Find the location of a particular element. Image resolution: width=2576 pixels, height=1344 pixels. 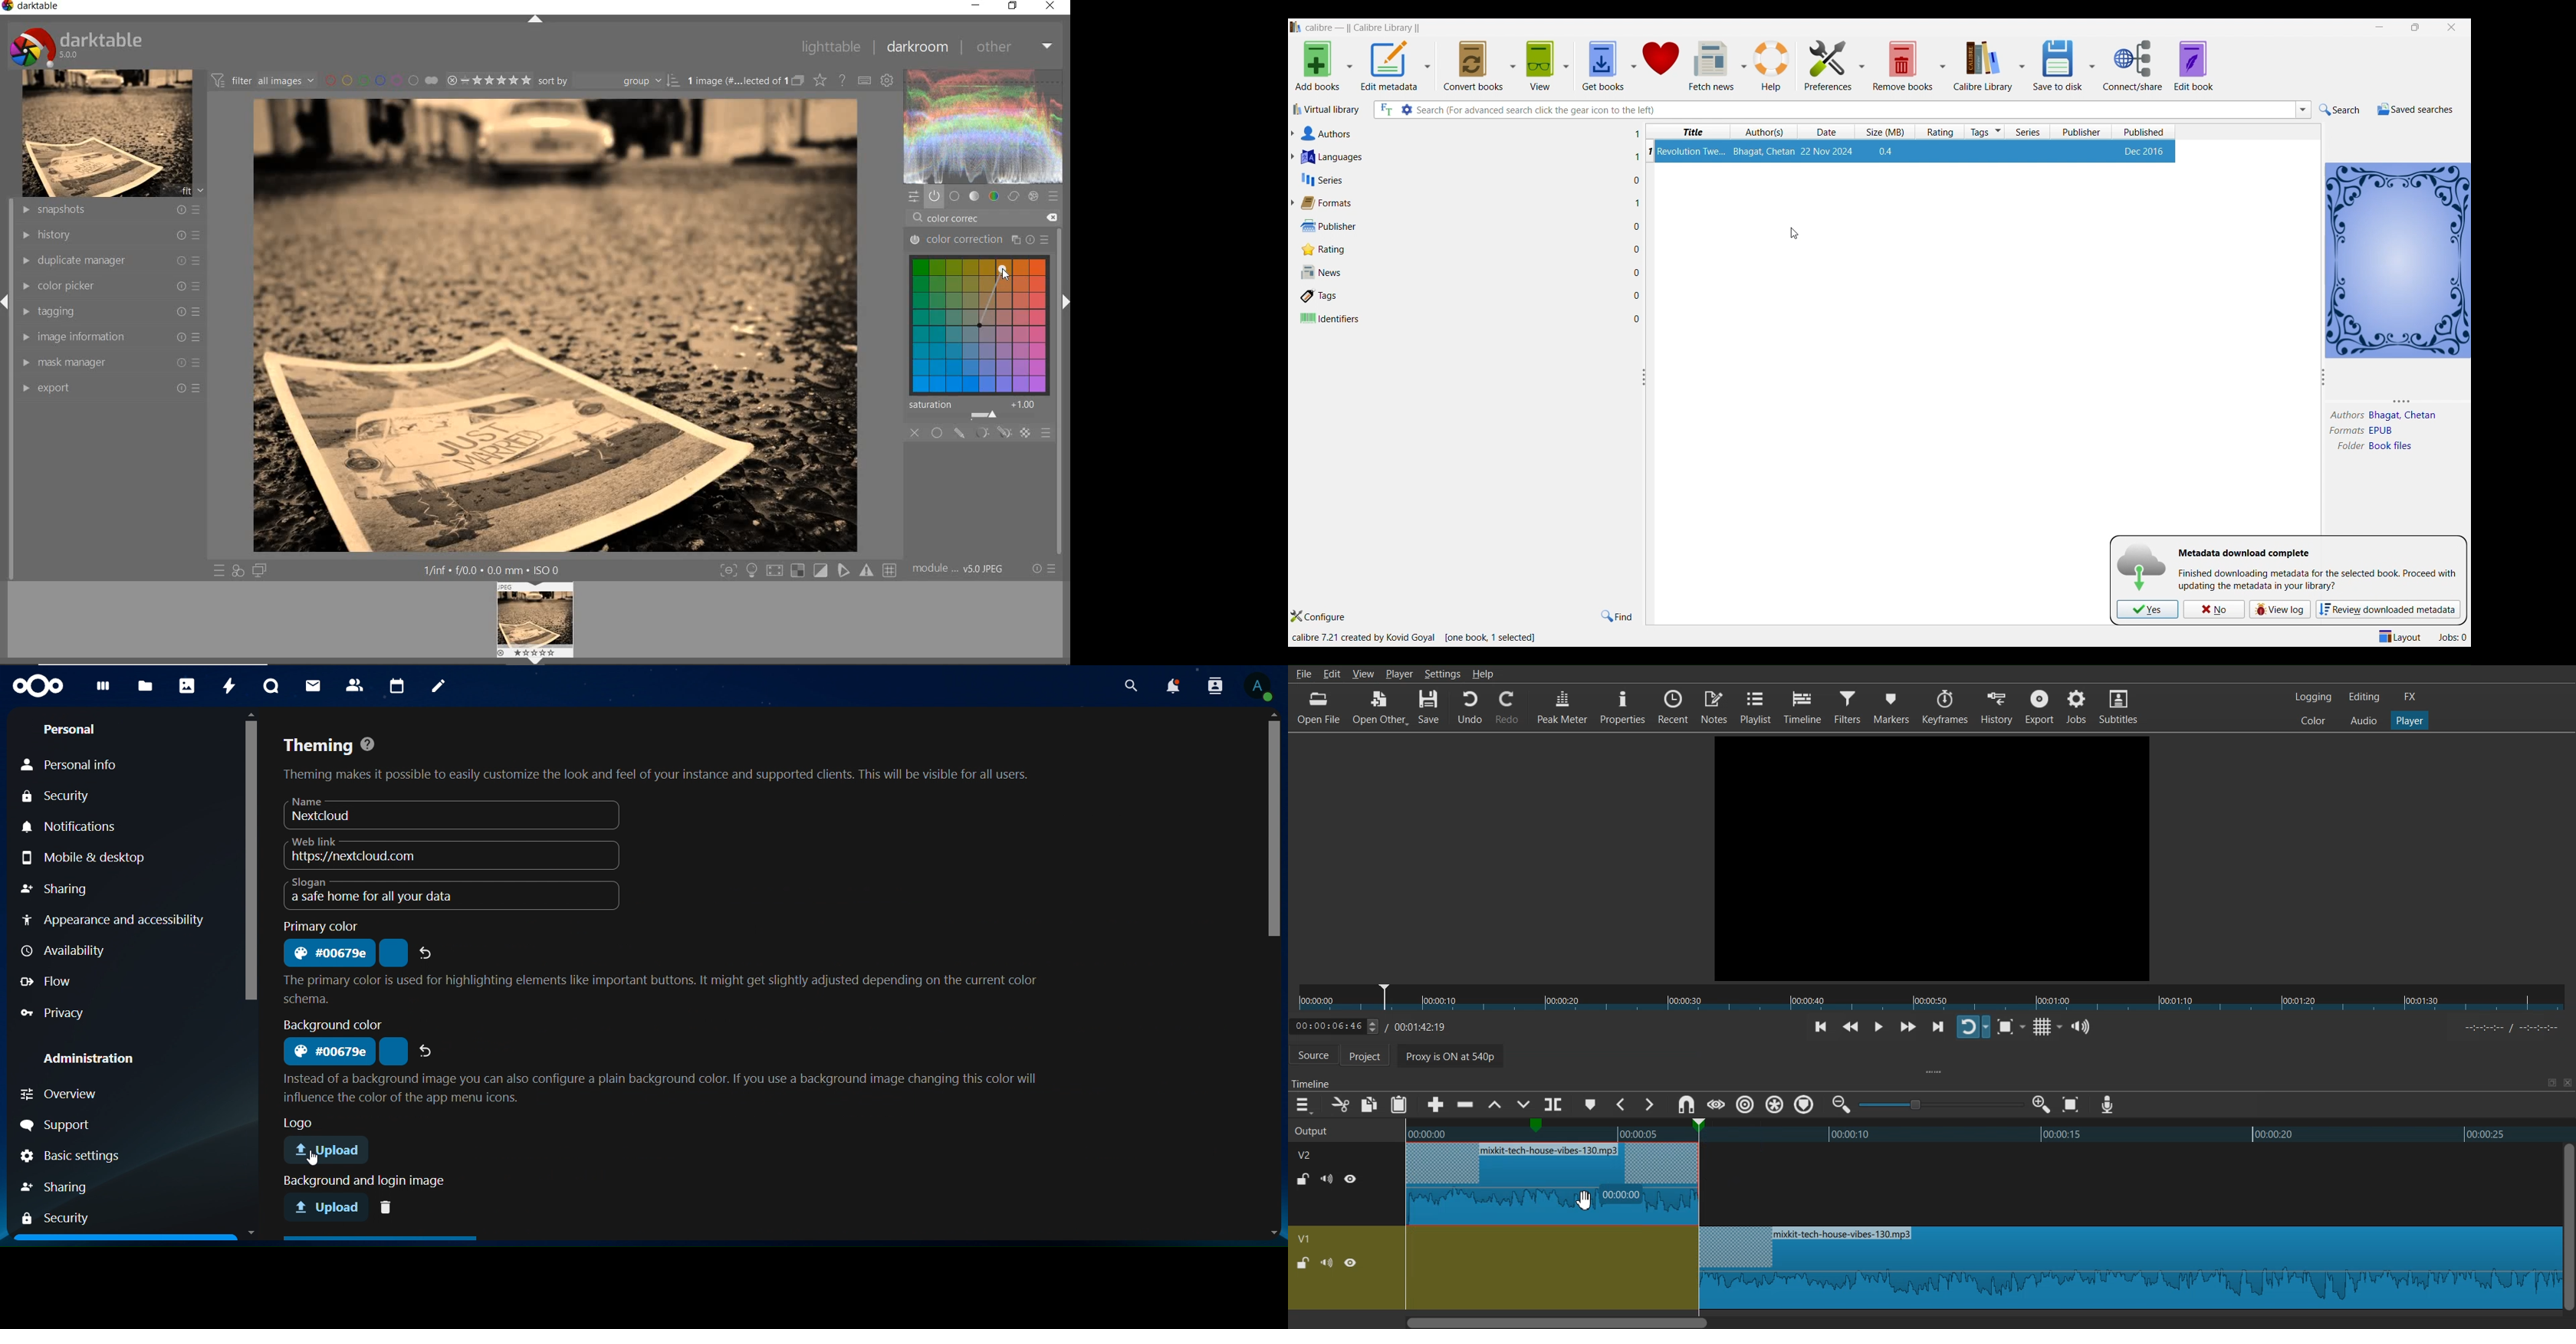

add books option metadata is located at coordinates (1351, 66).